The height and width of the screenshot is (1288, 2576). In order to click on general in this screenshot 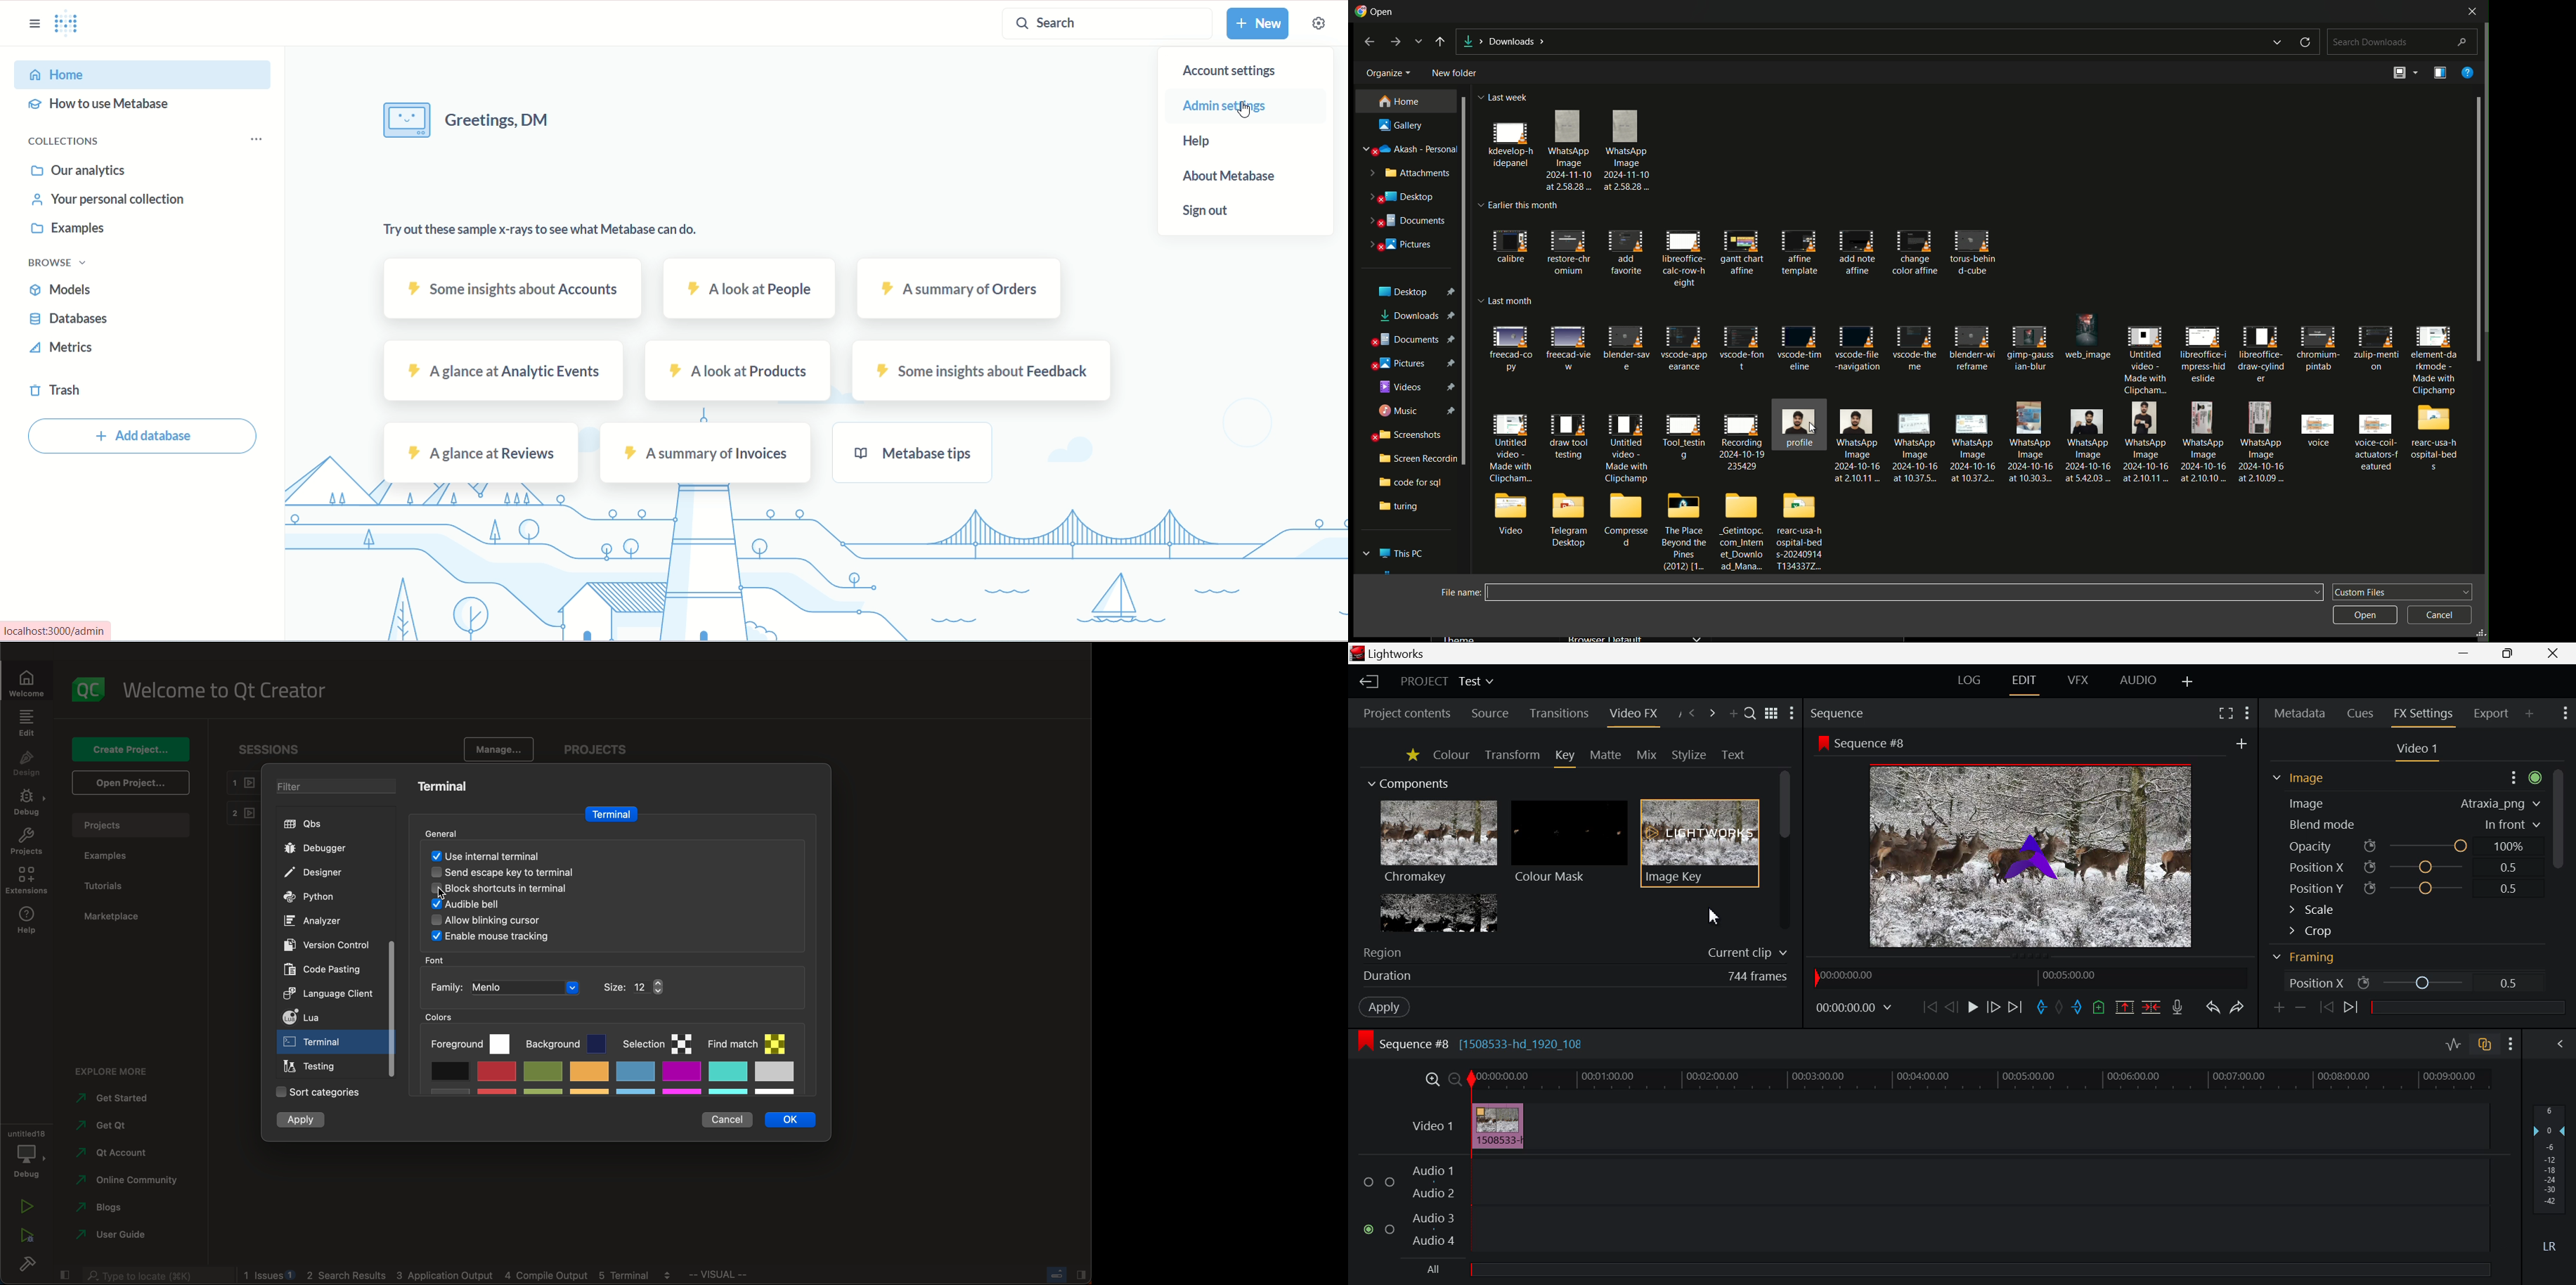, I will do `click(449, 830)`.